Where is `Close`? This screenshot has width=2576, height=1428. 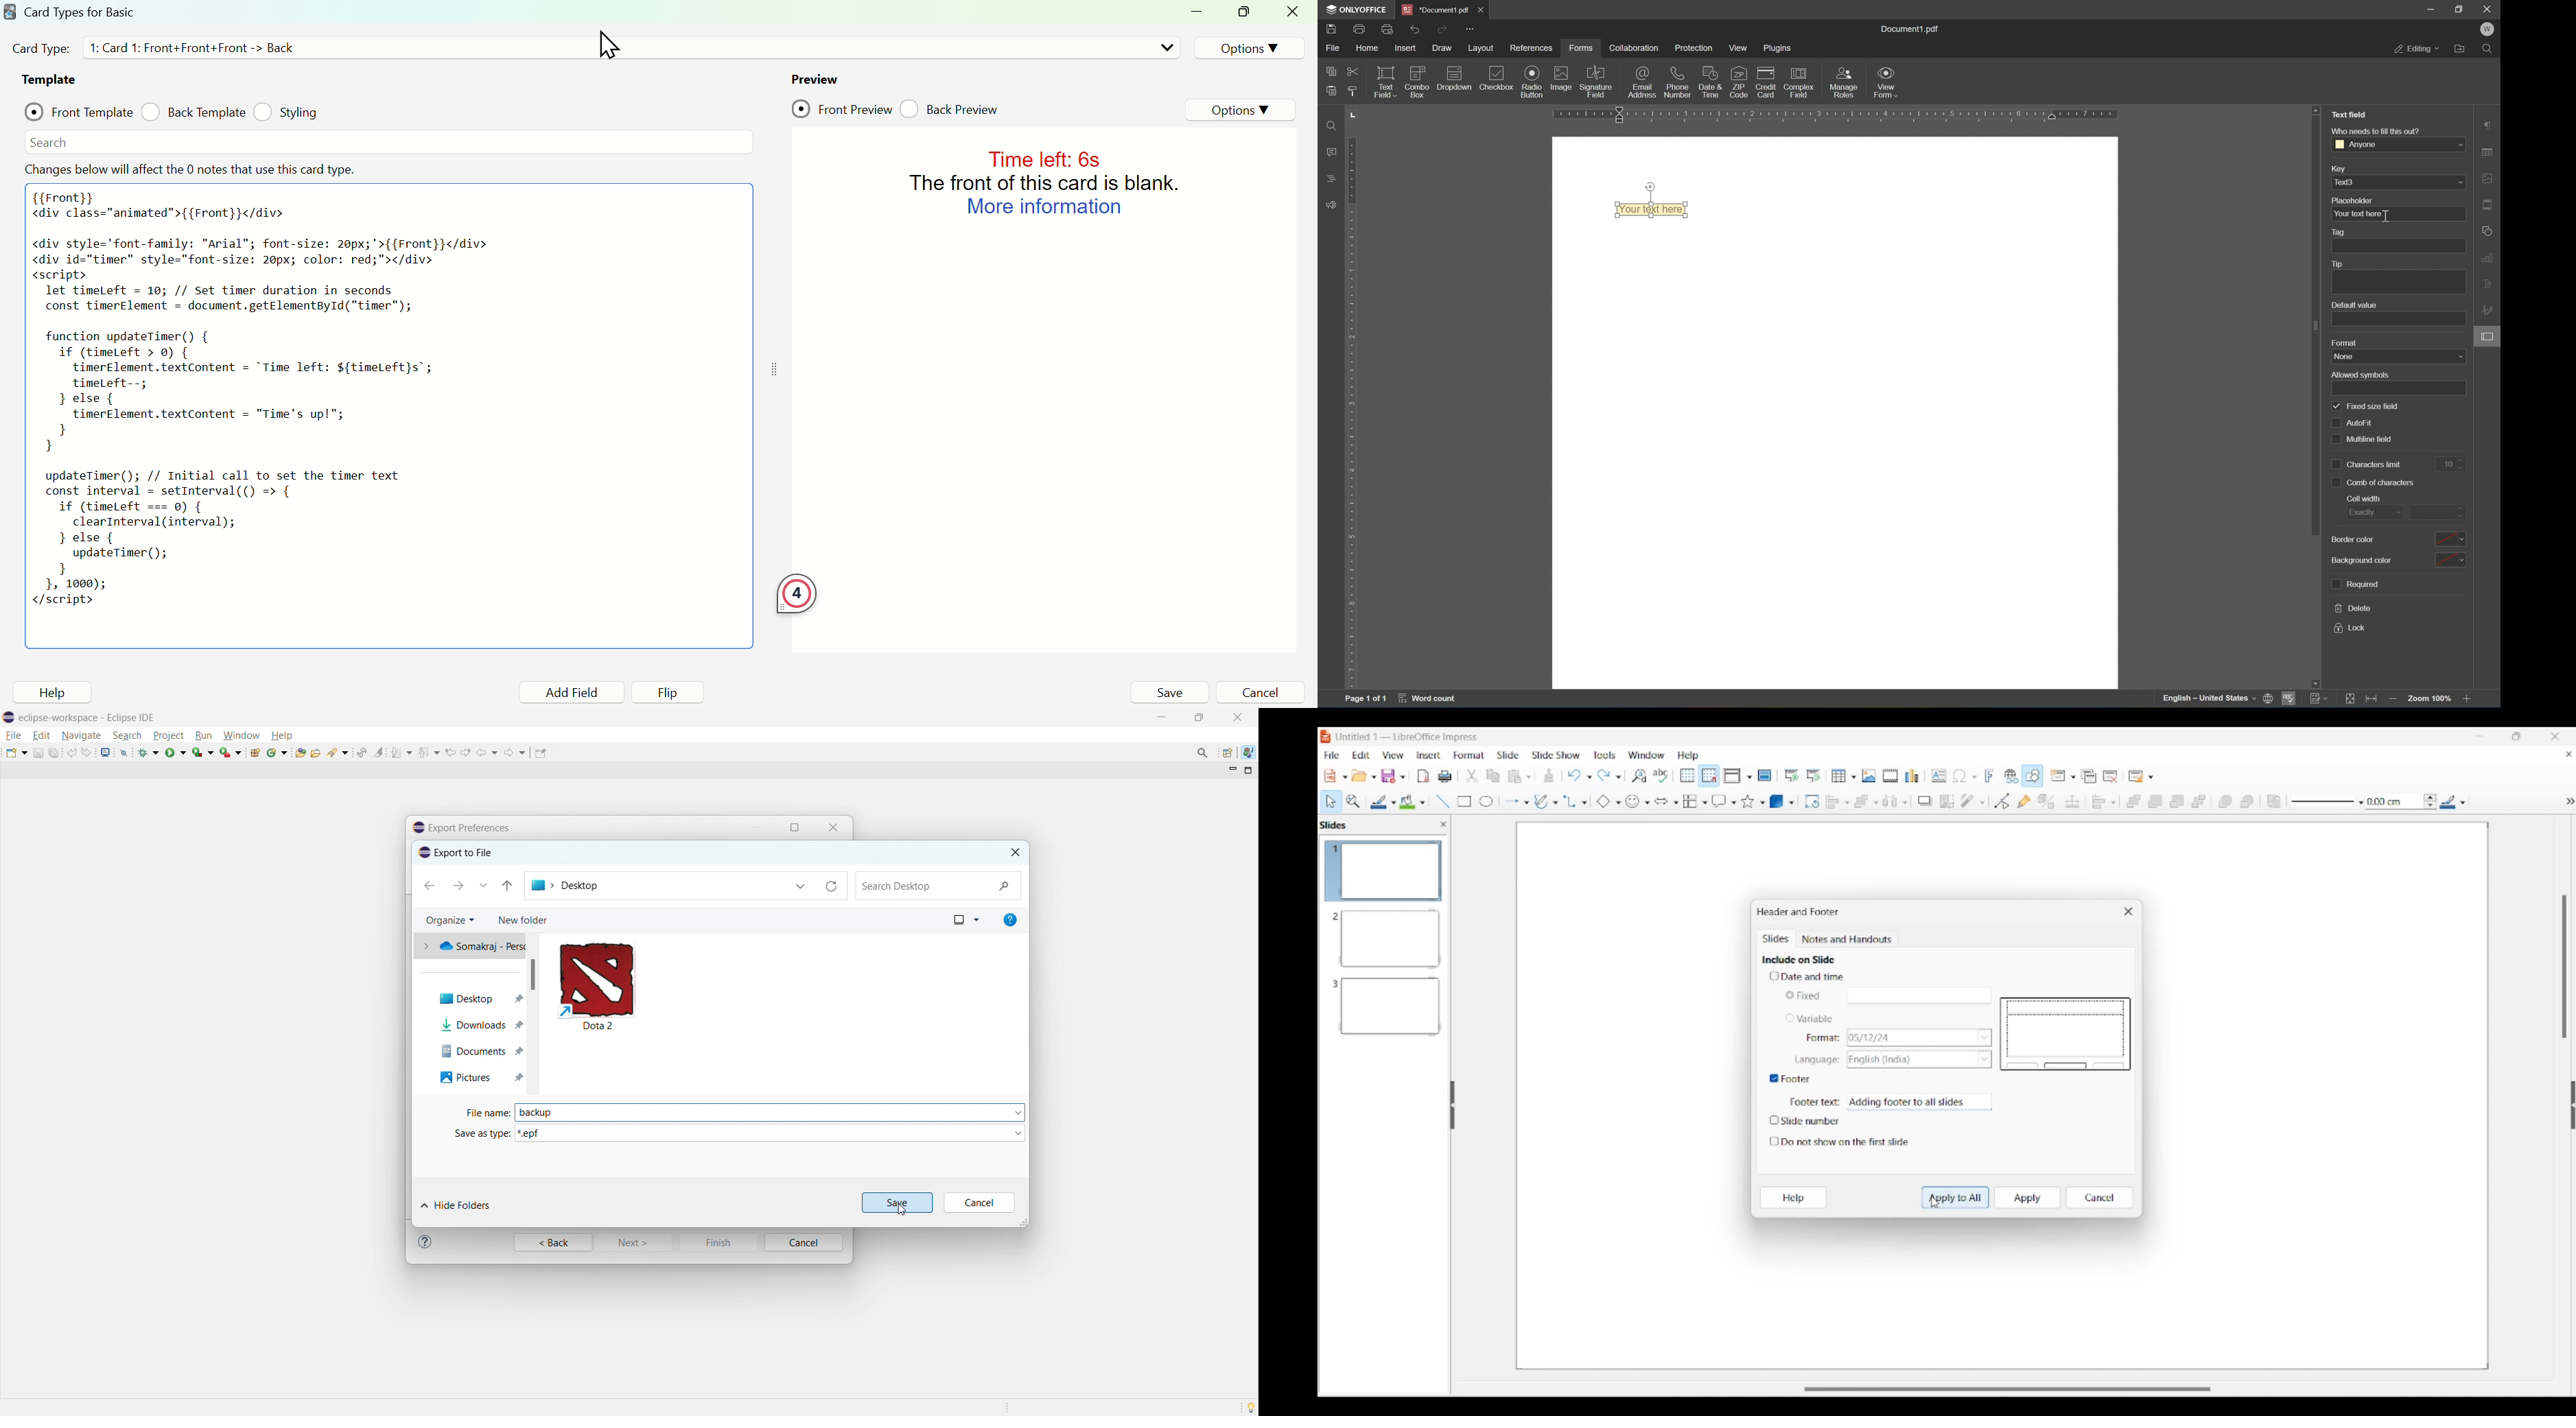 Close is located at coordinates (1295, 12).